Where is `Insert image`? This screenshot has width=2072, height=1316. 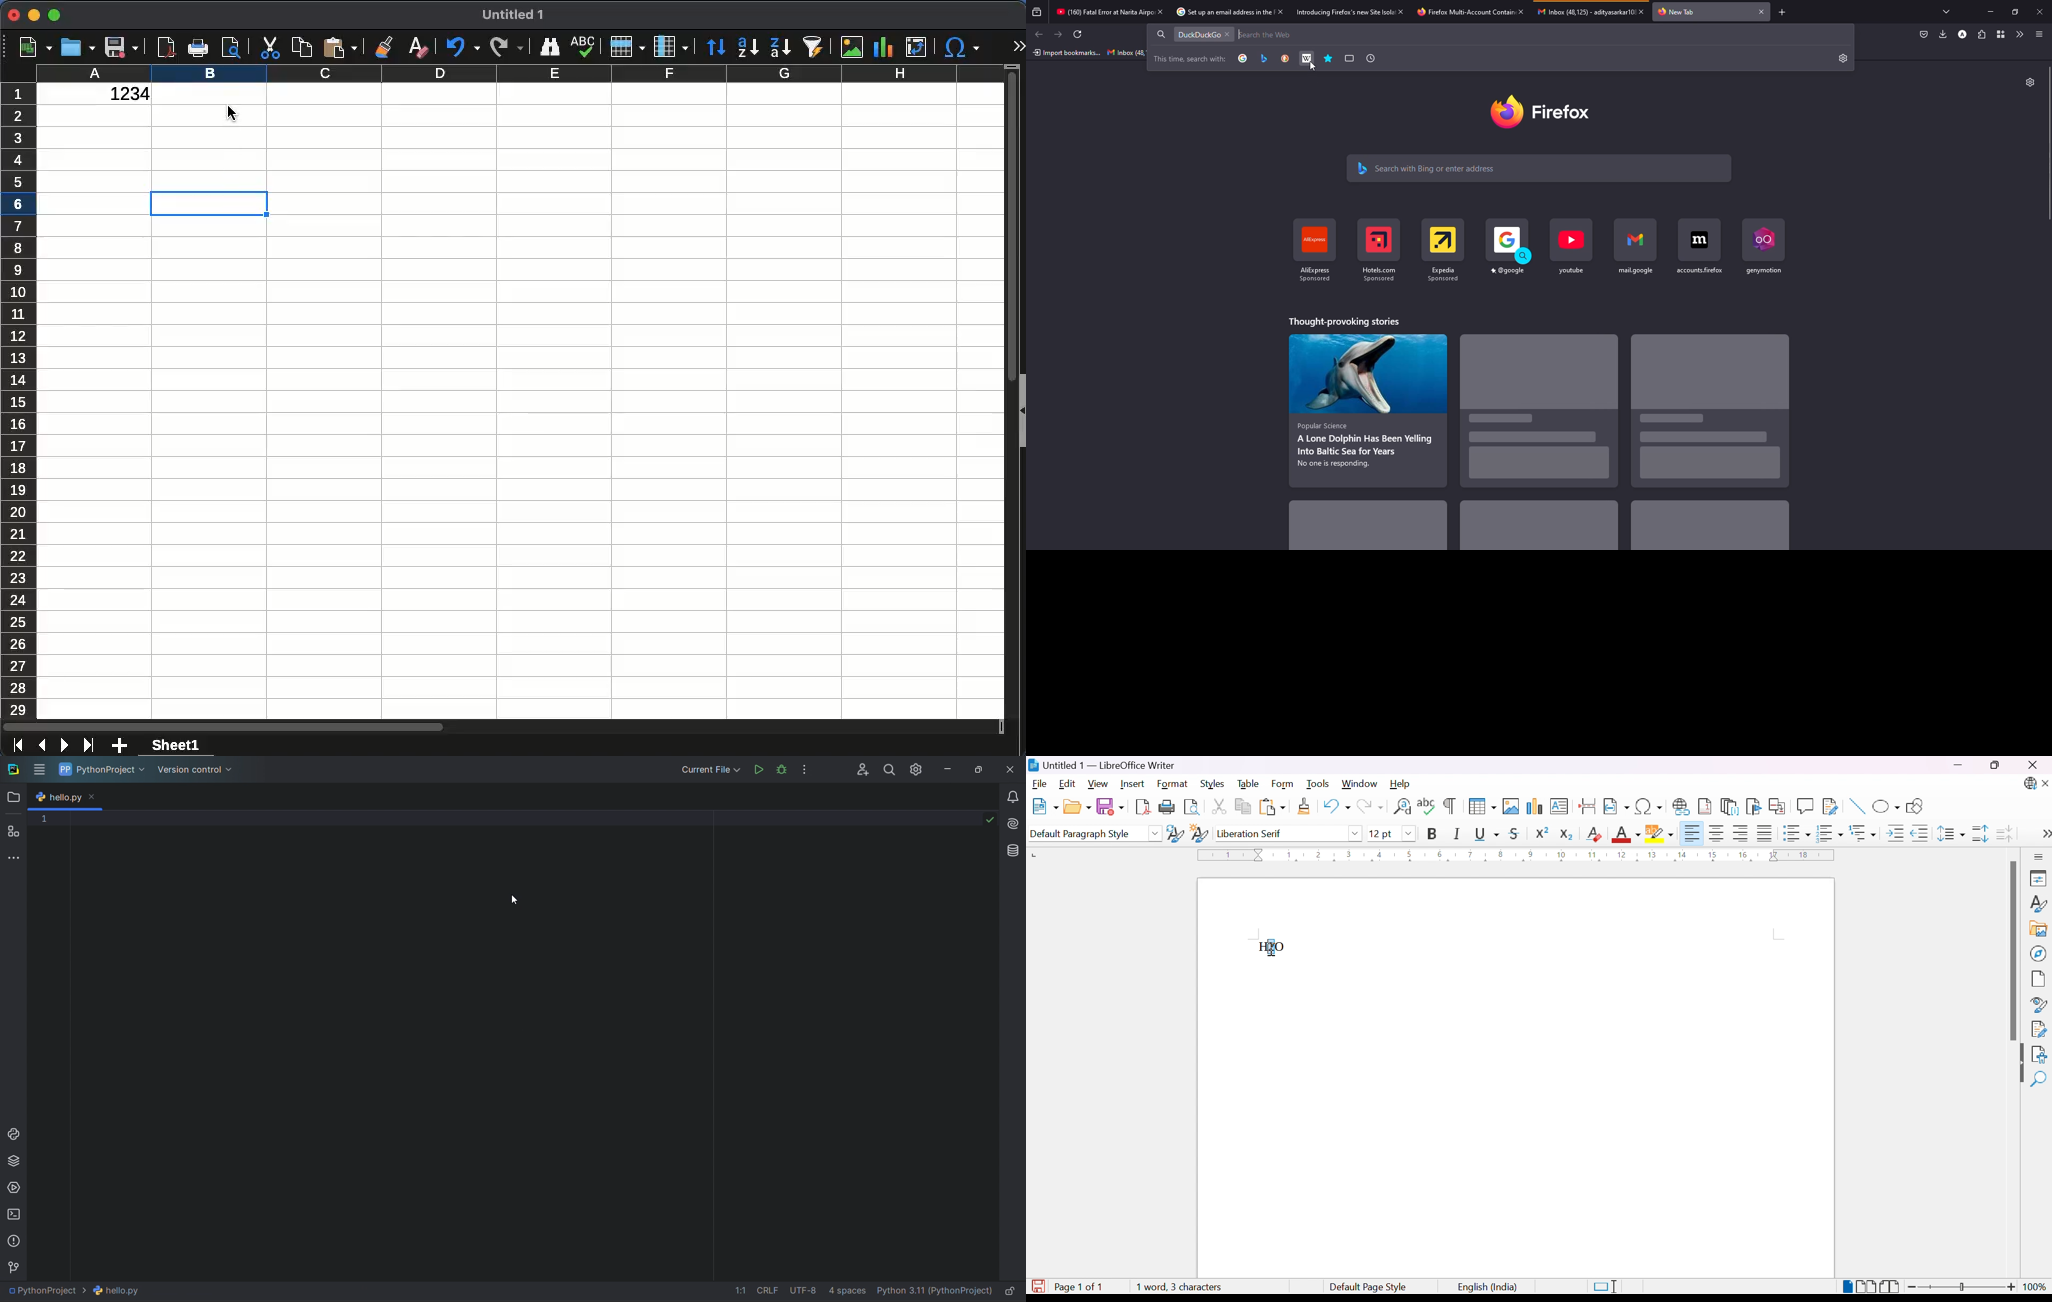 Insert image is located at coordinates (2039, 930).